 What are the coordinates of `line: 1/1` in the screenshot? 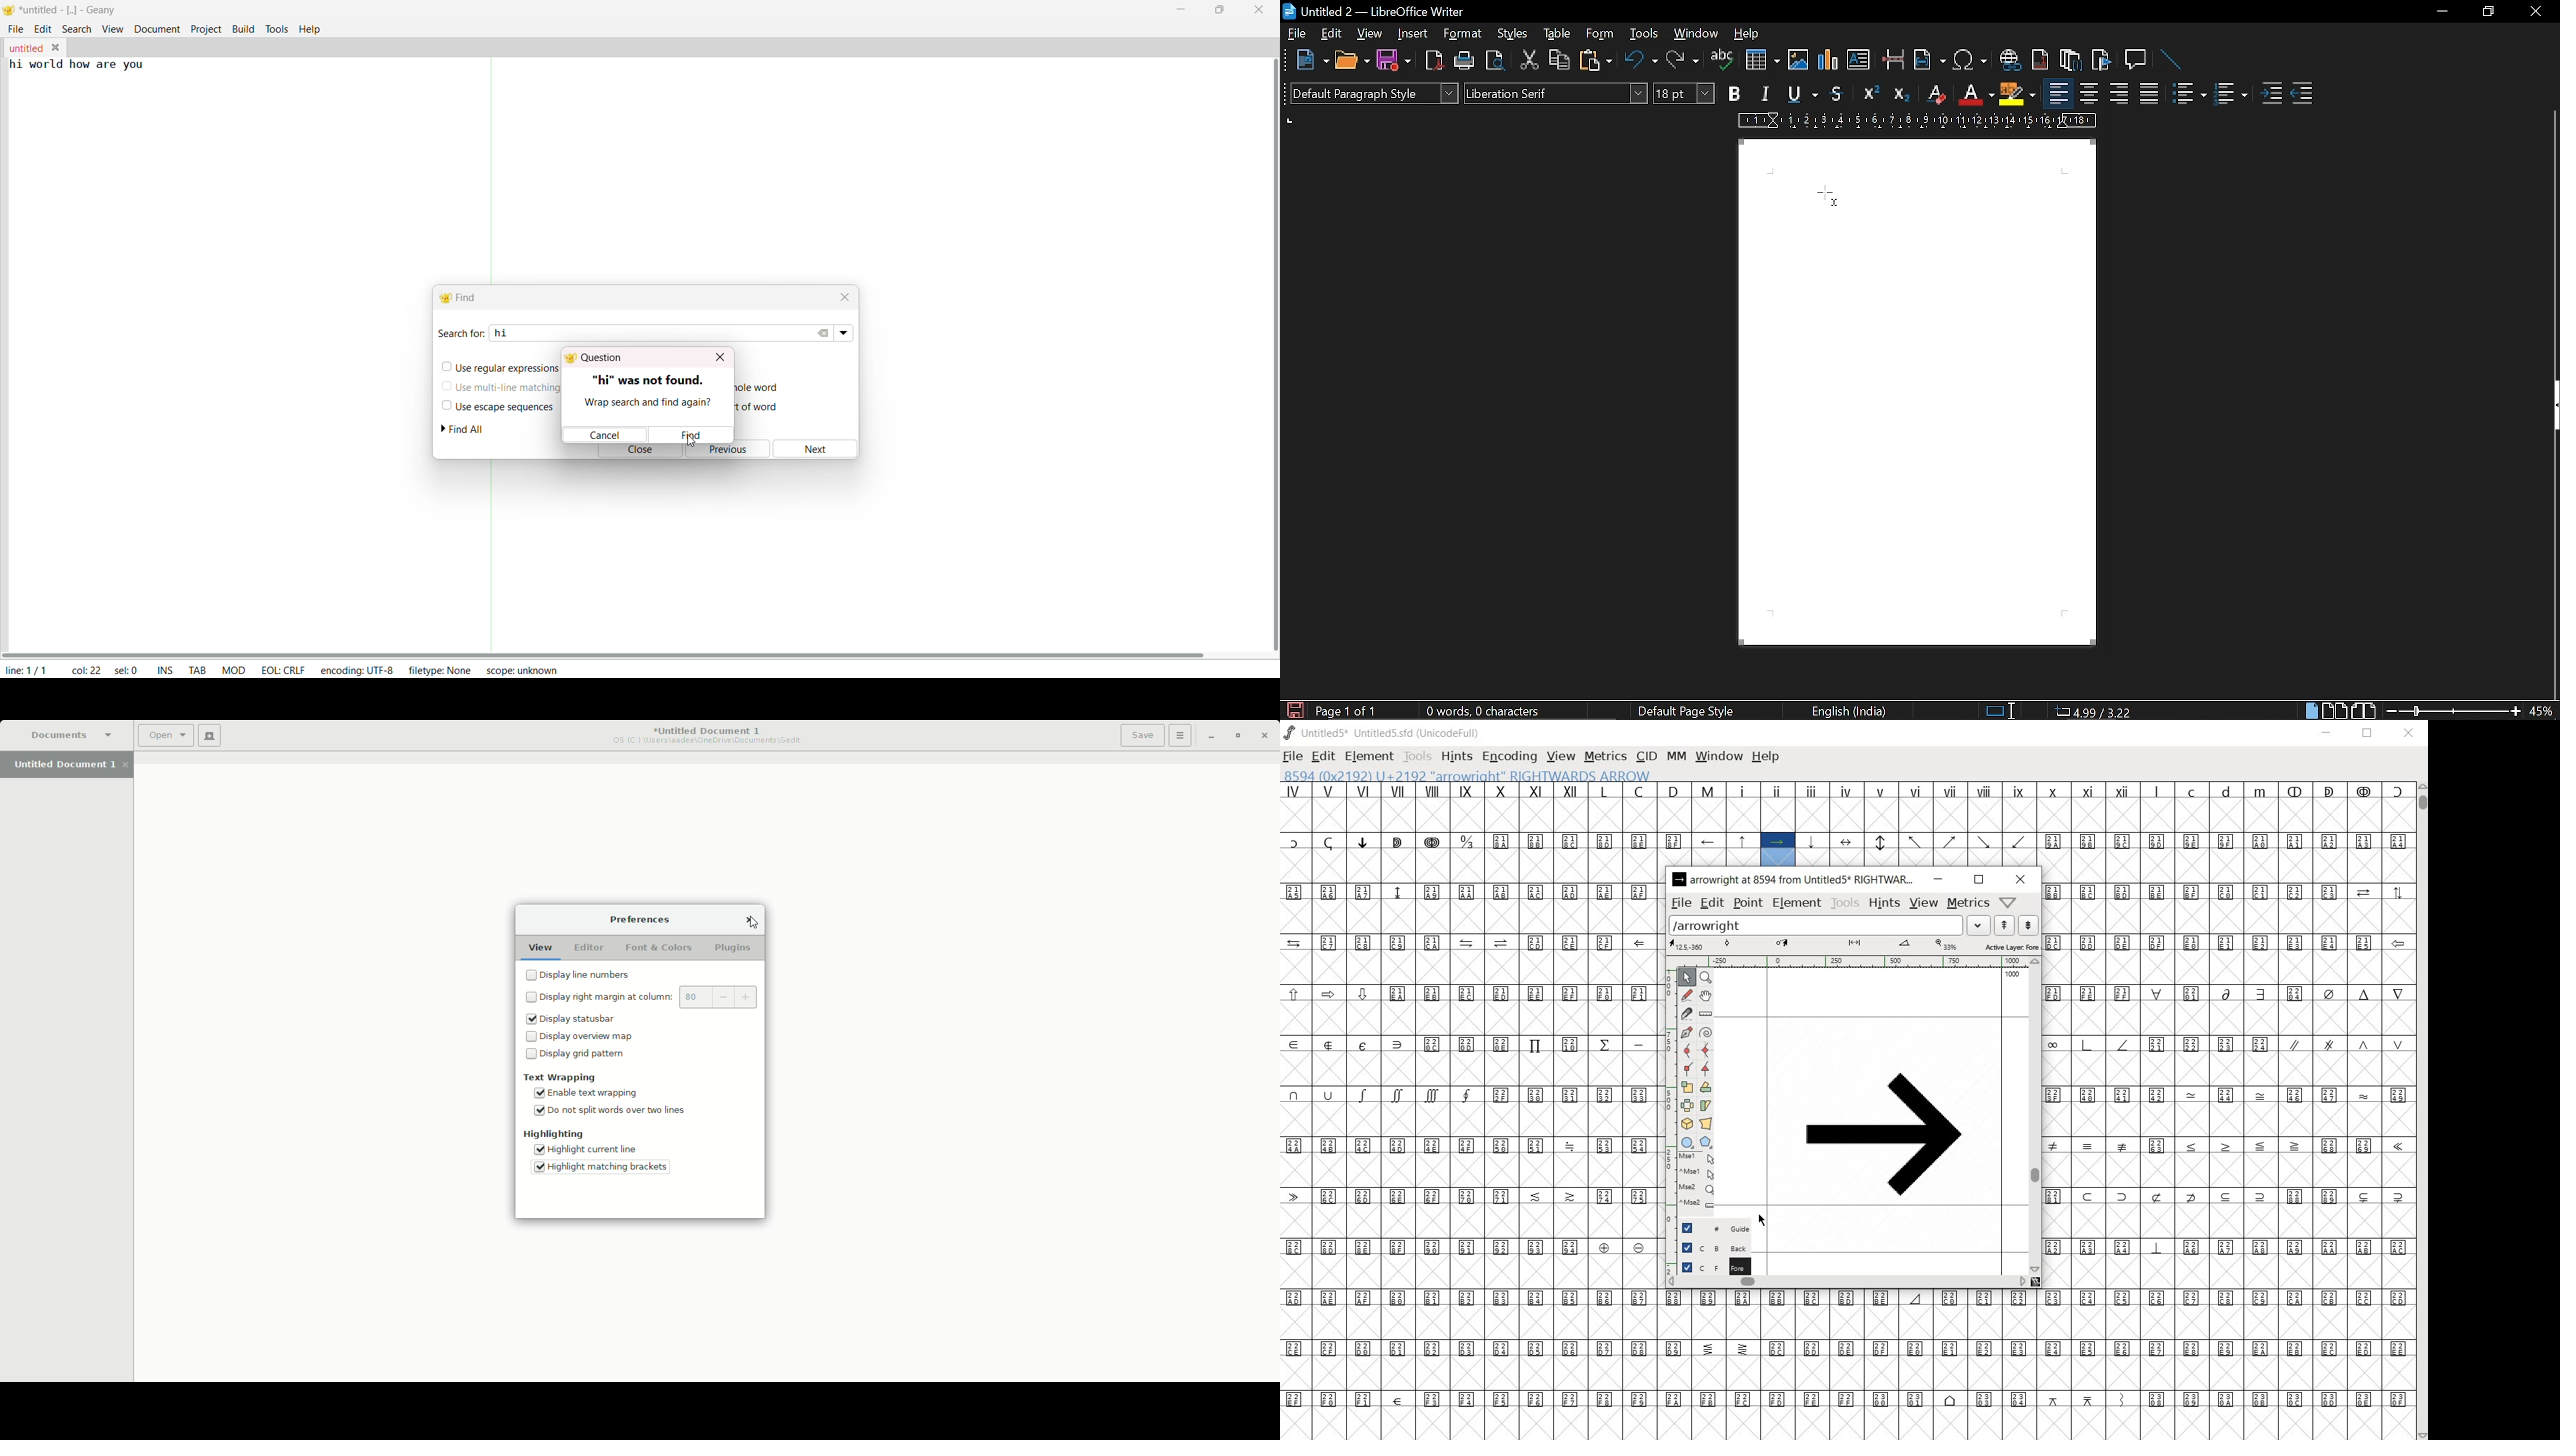 It's located at (27, 671).